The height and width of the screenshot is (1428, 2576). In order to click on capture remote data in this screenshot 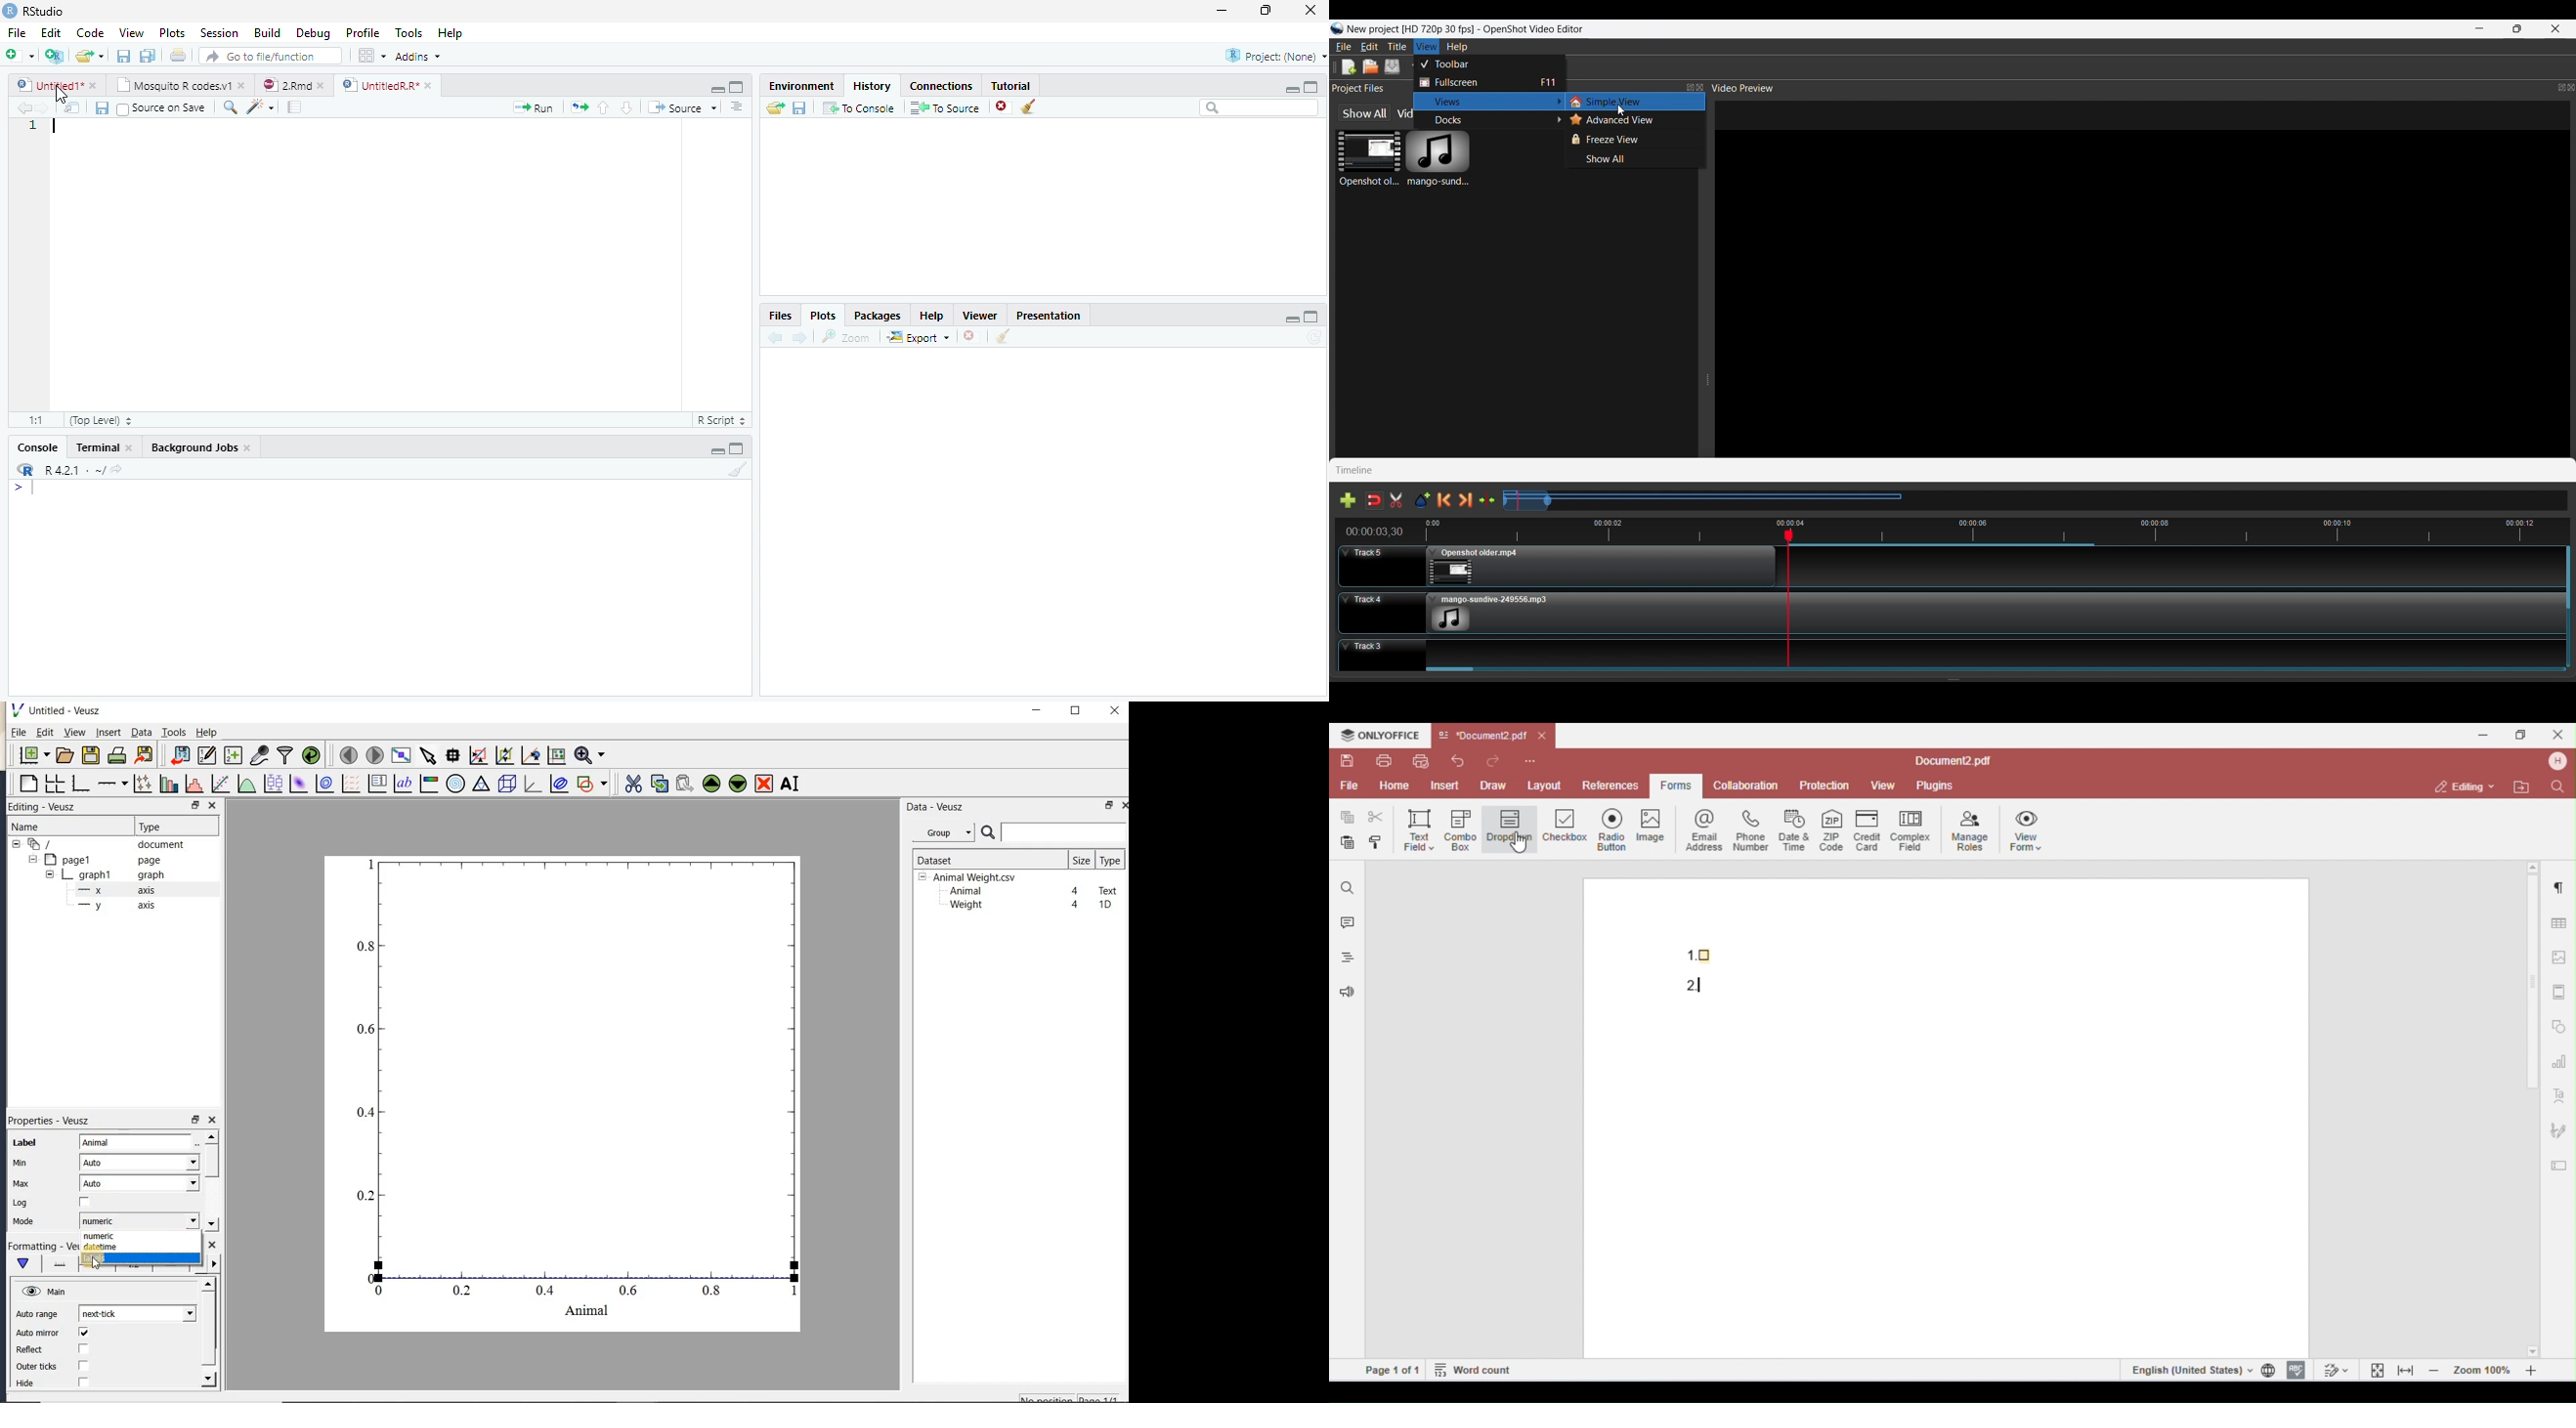, I will do `click(259, 755)`.